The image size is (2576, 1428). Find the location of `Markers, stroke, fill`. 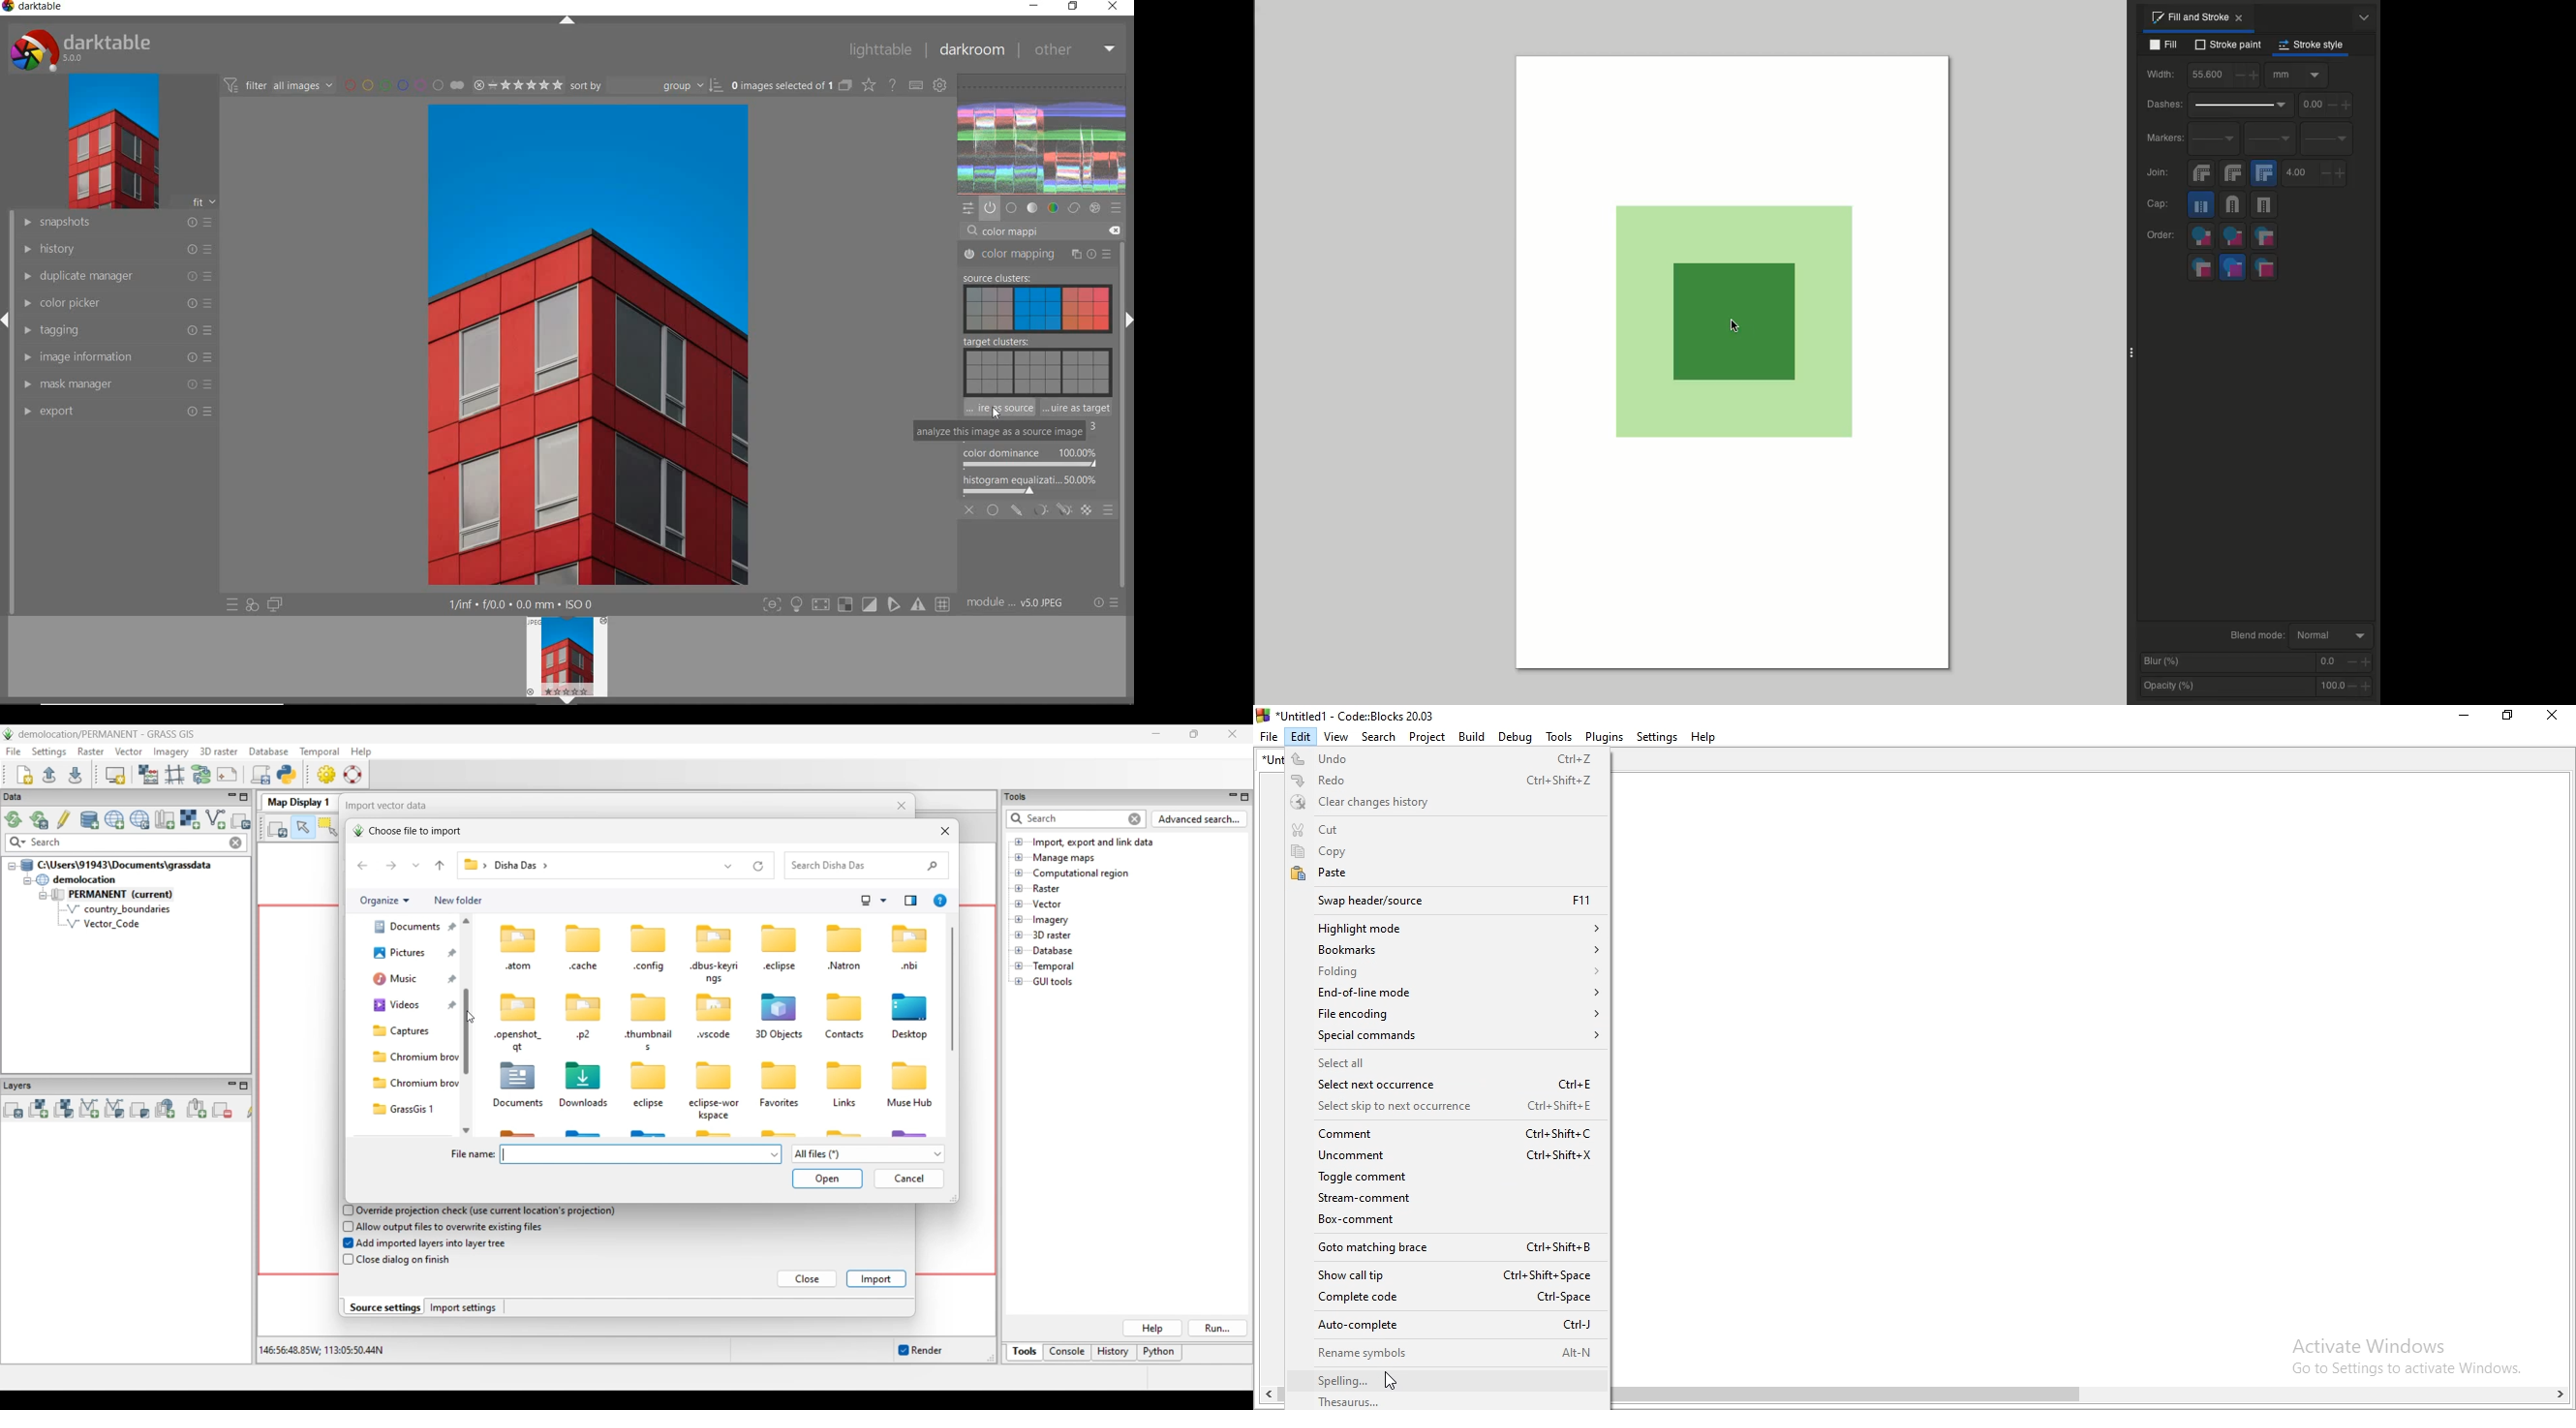

Markers, stroke, fill is located at coordinates (2266, 269).